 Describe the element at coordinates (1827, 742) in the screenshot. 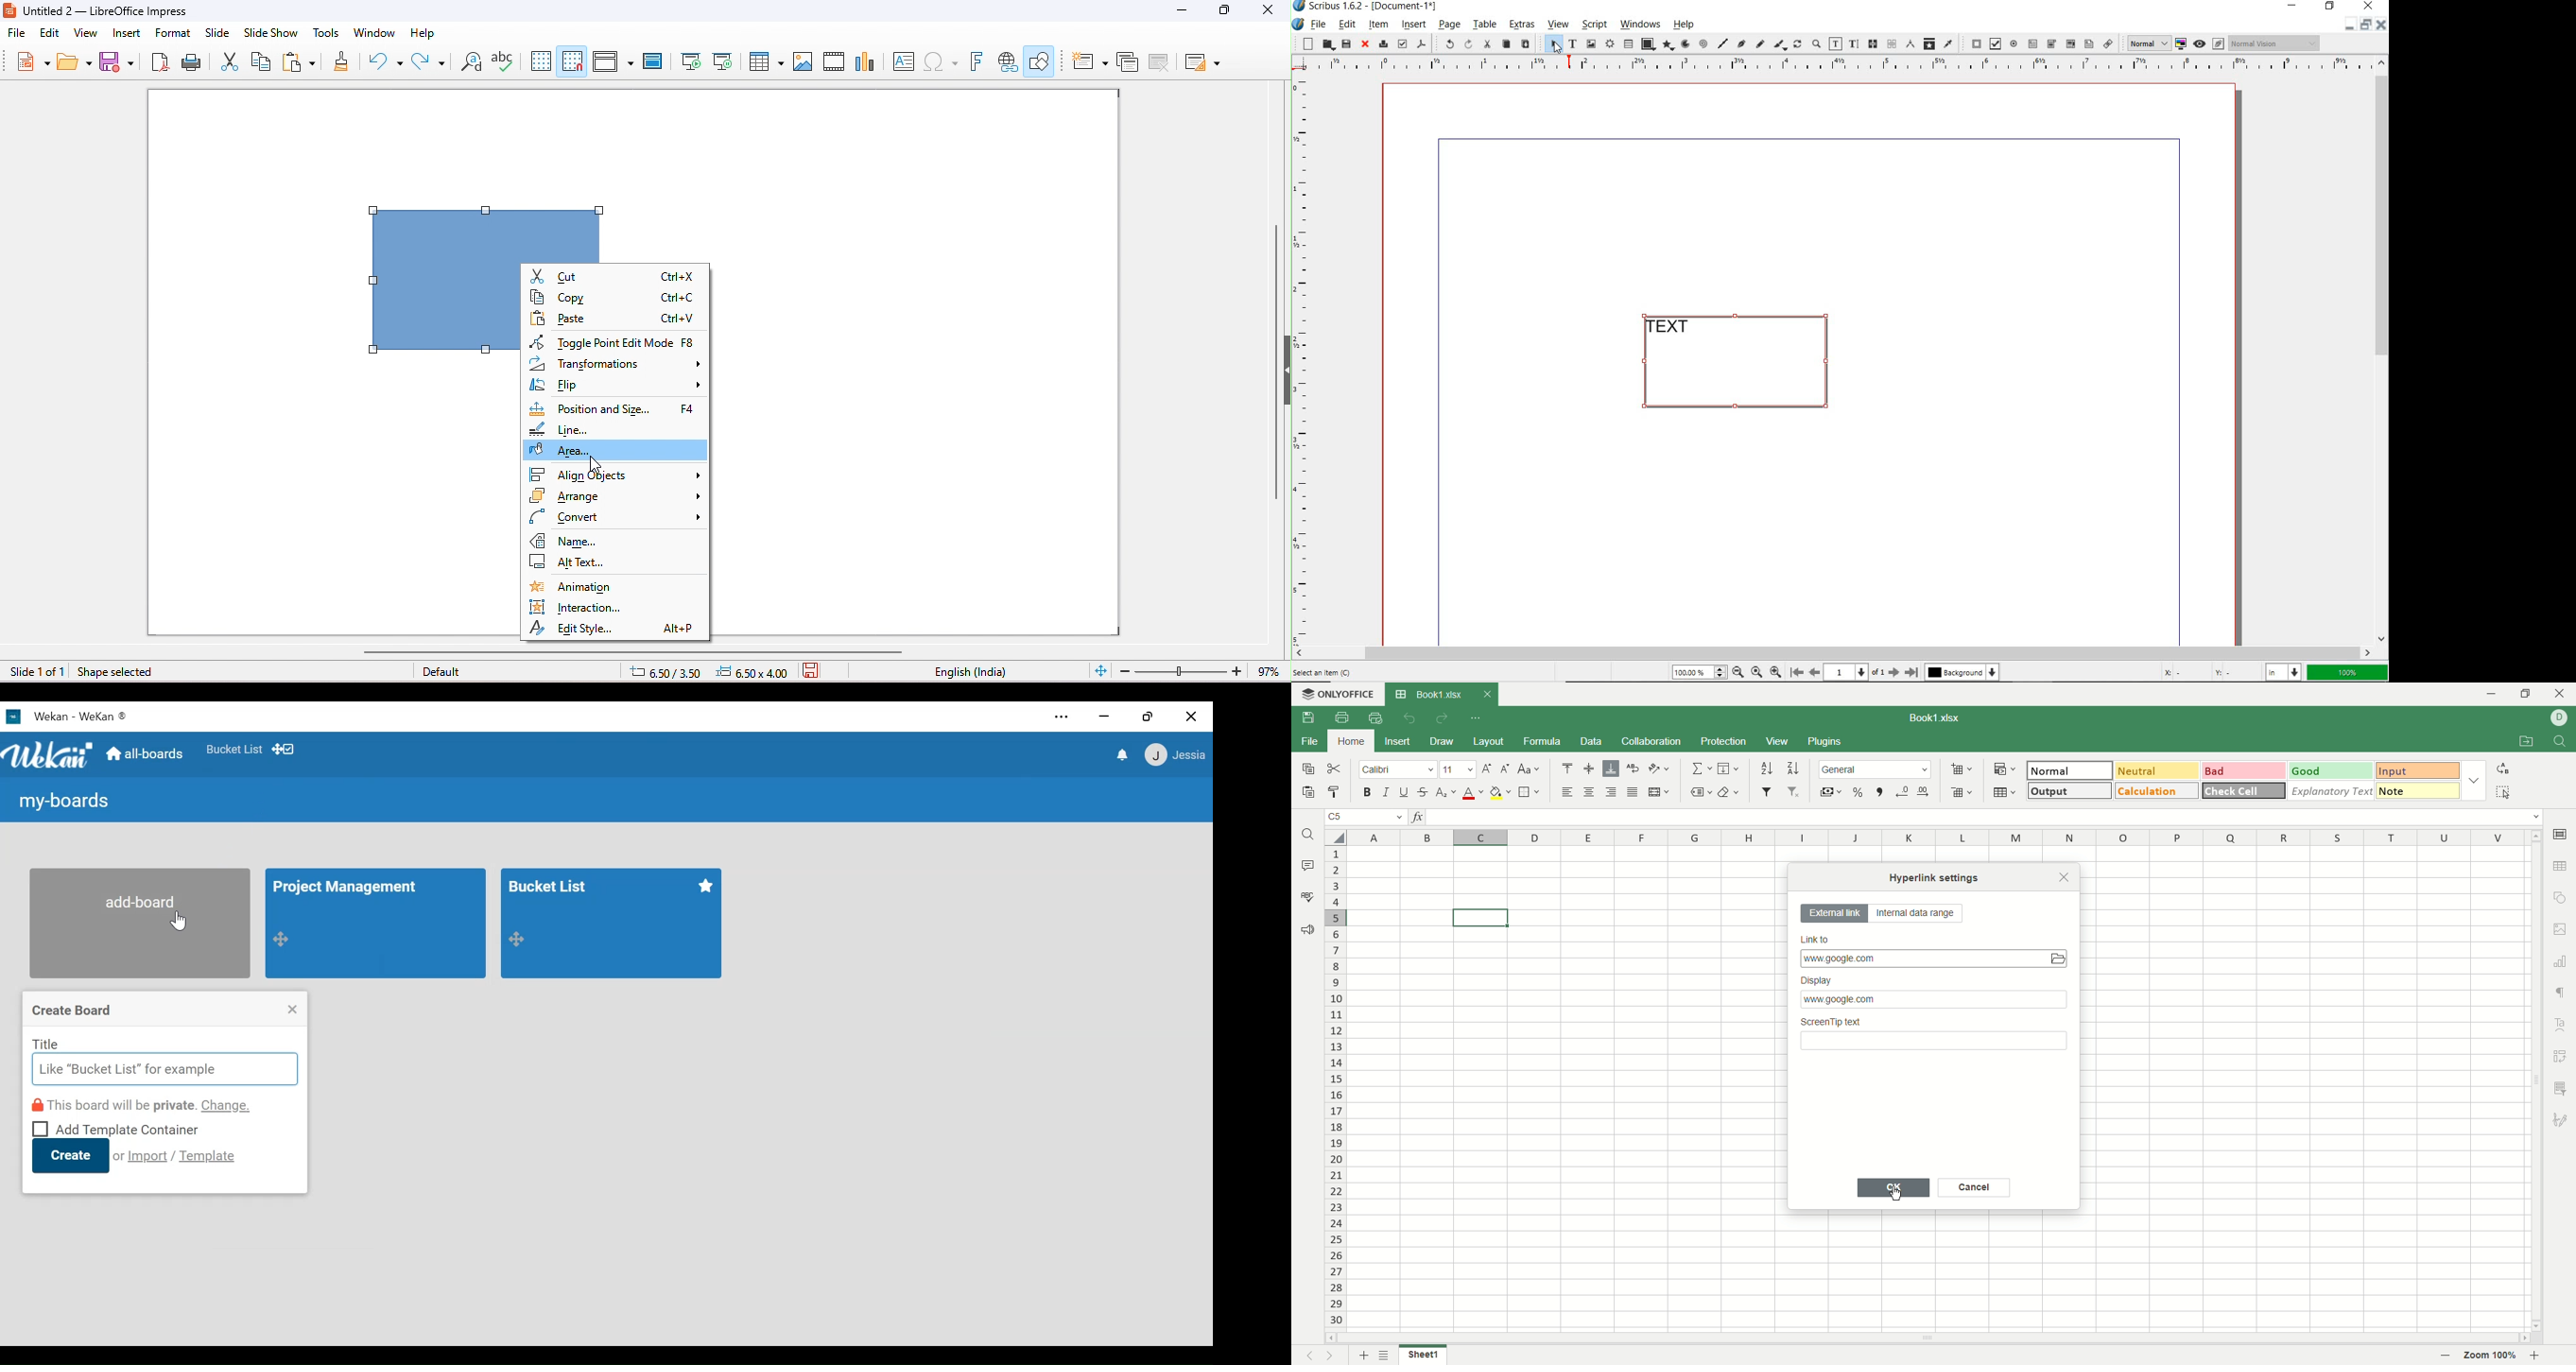

I see `plugins` at that location.